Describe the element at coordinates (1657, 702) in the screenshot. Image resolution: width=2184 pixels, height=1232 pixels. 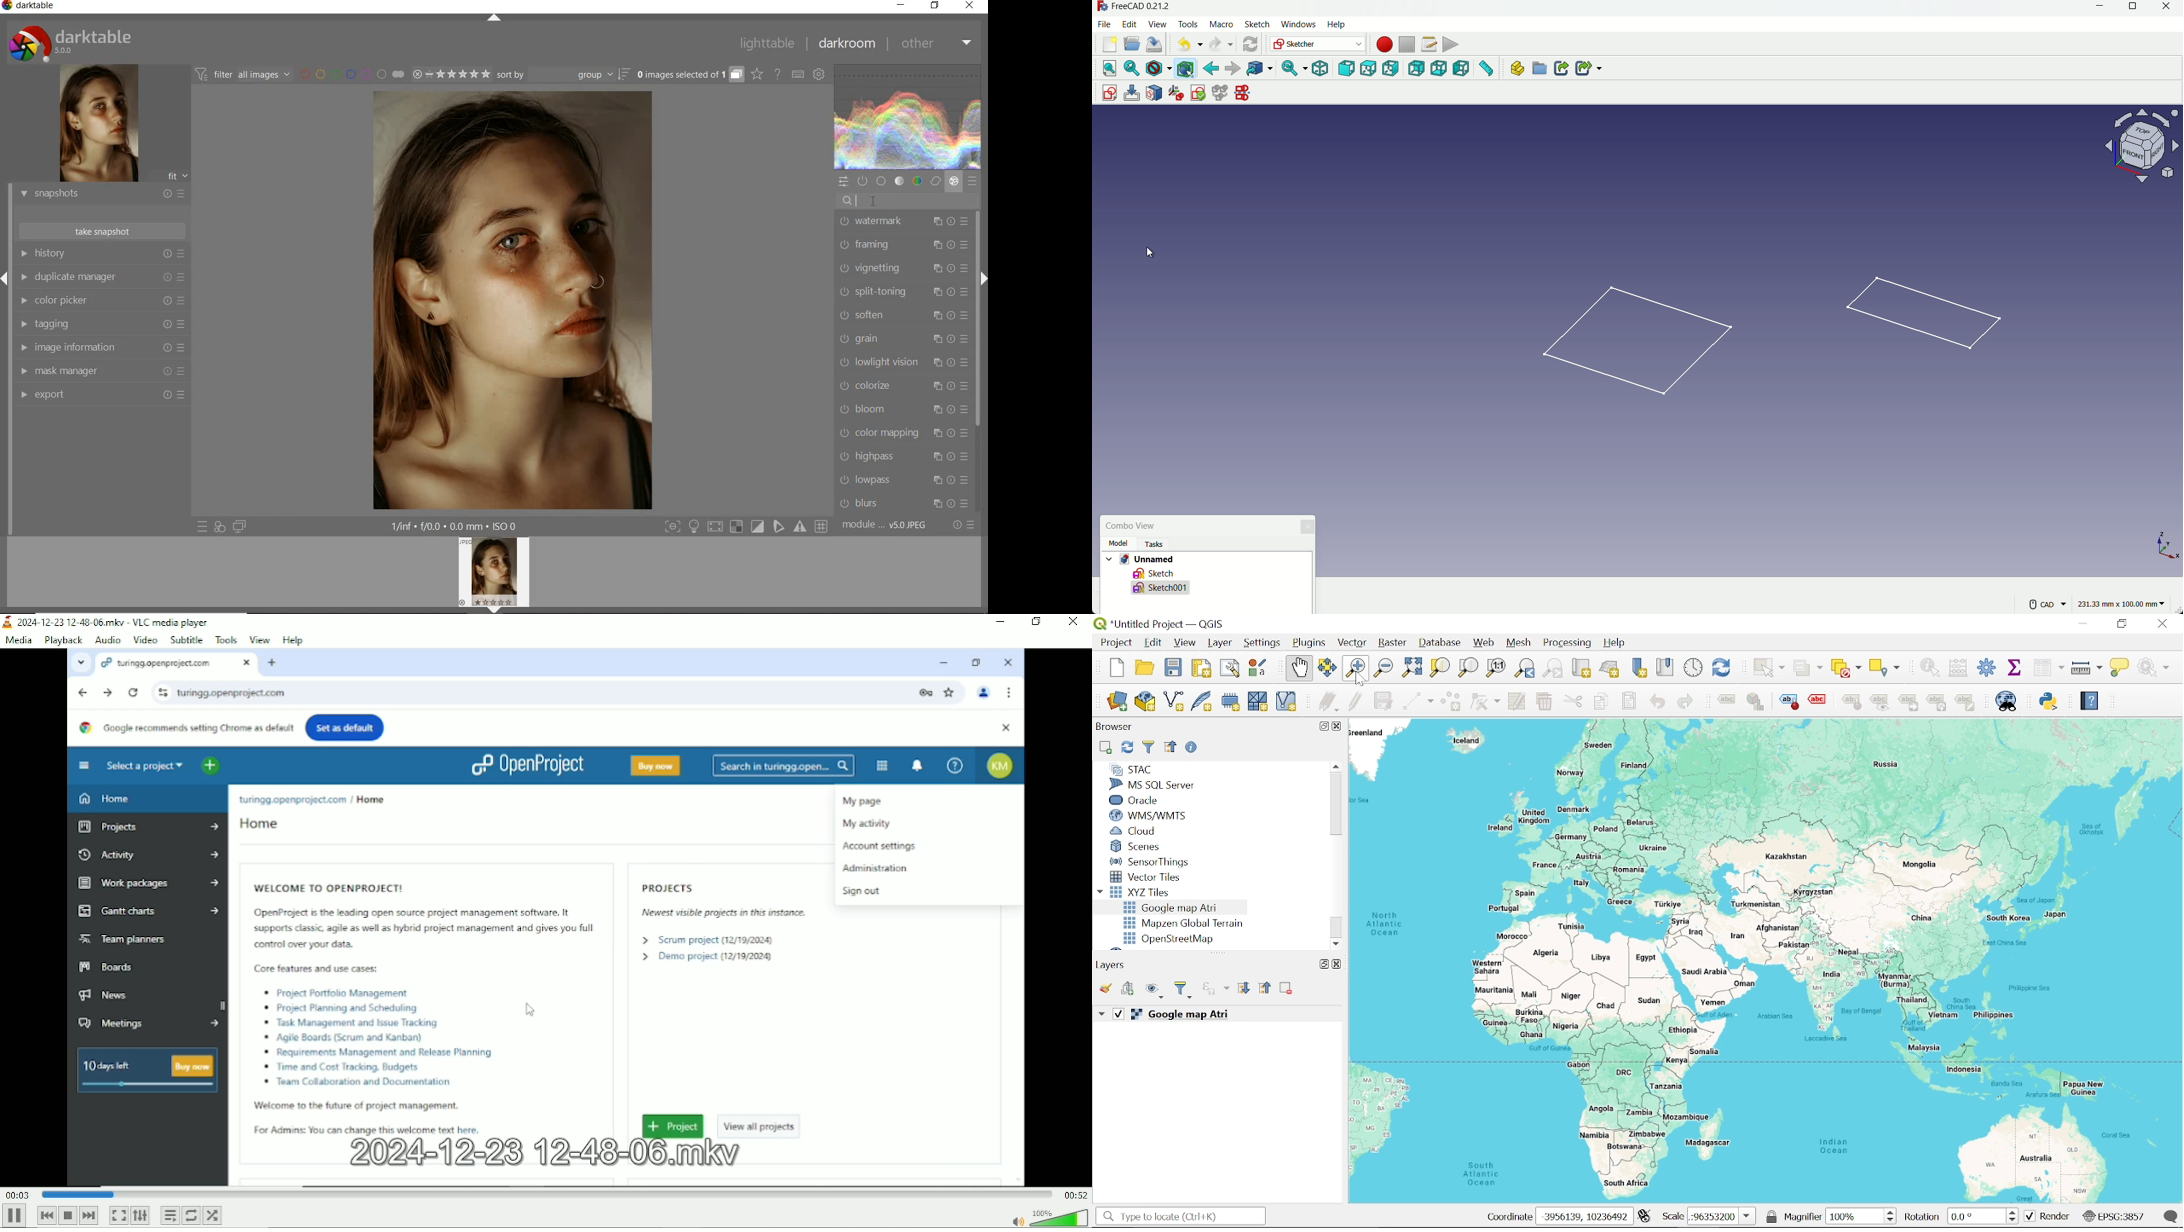
I see `Undo` at that location.